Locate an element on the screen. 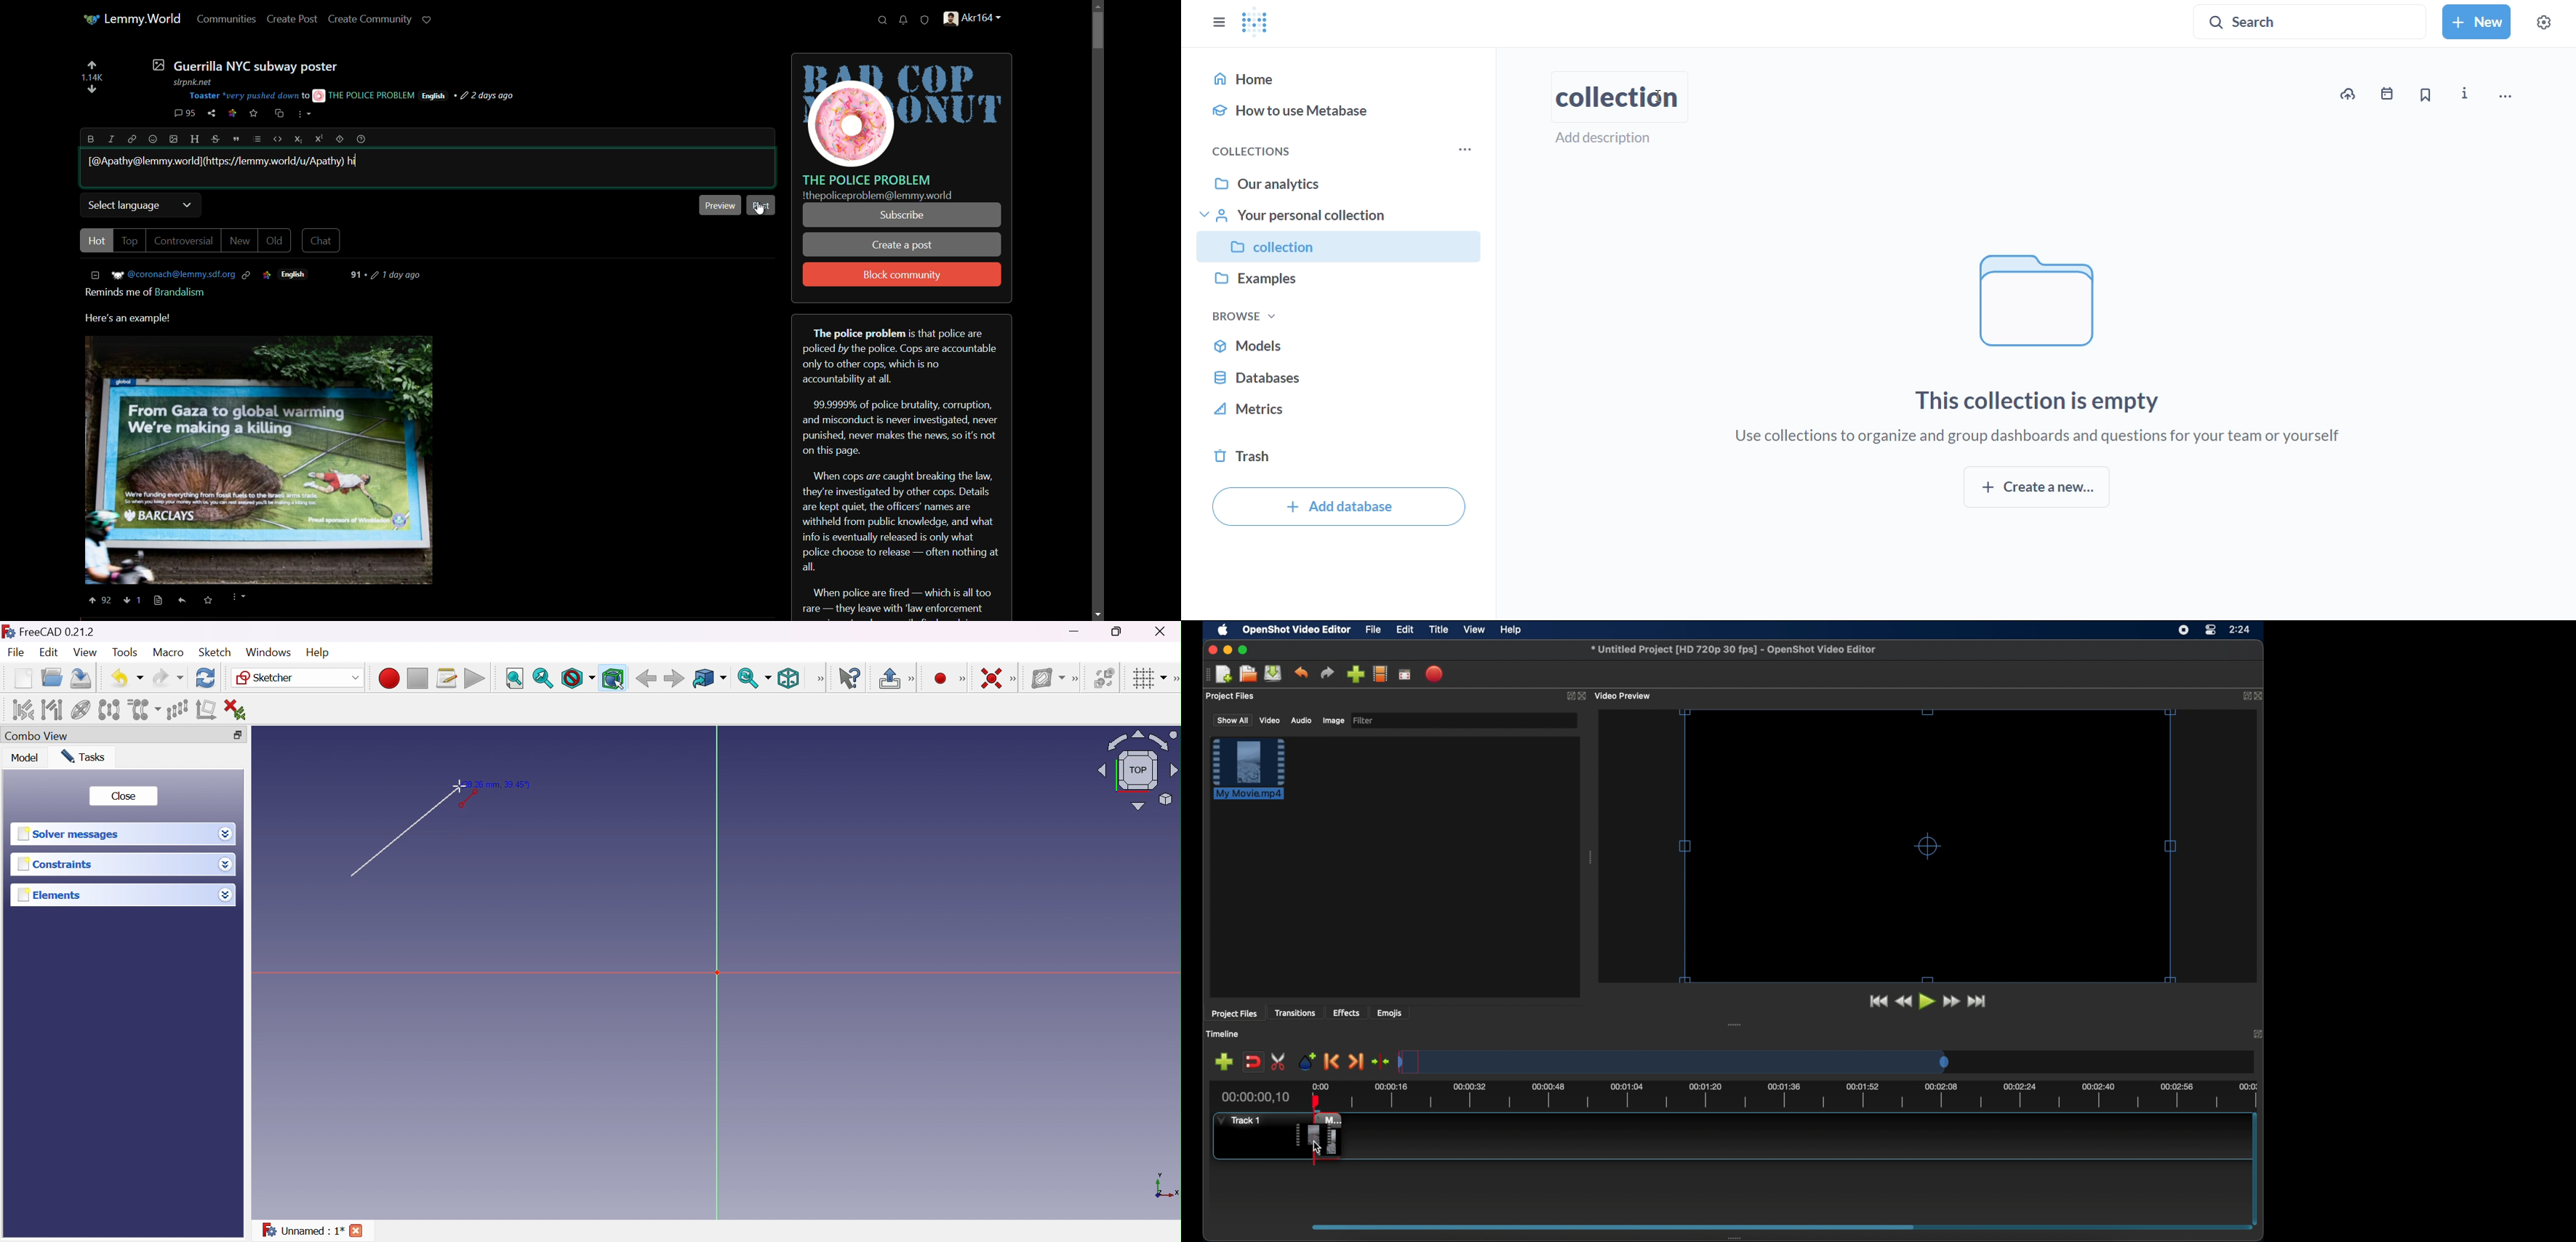 The height and width of the screenshot is (1260, 2576). Back is located at coordinates (646, 679).